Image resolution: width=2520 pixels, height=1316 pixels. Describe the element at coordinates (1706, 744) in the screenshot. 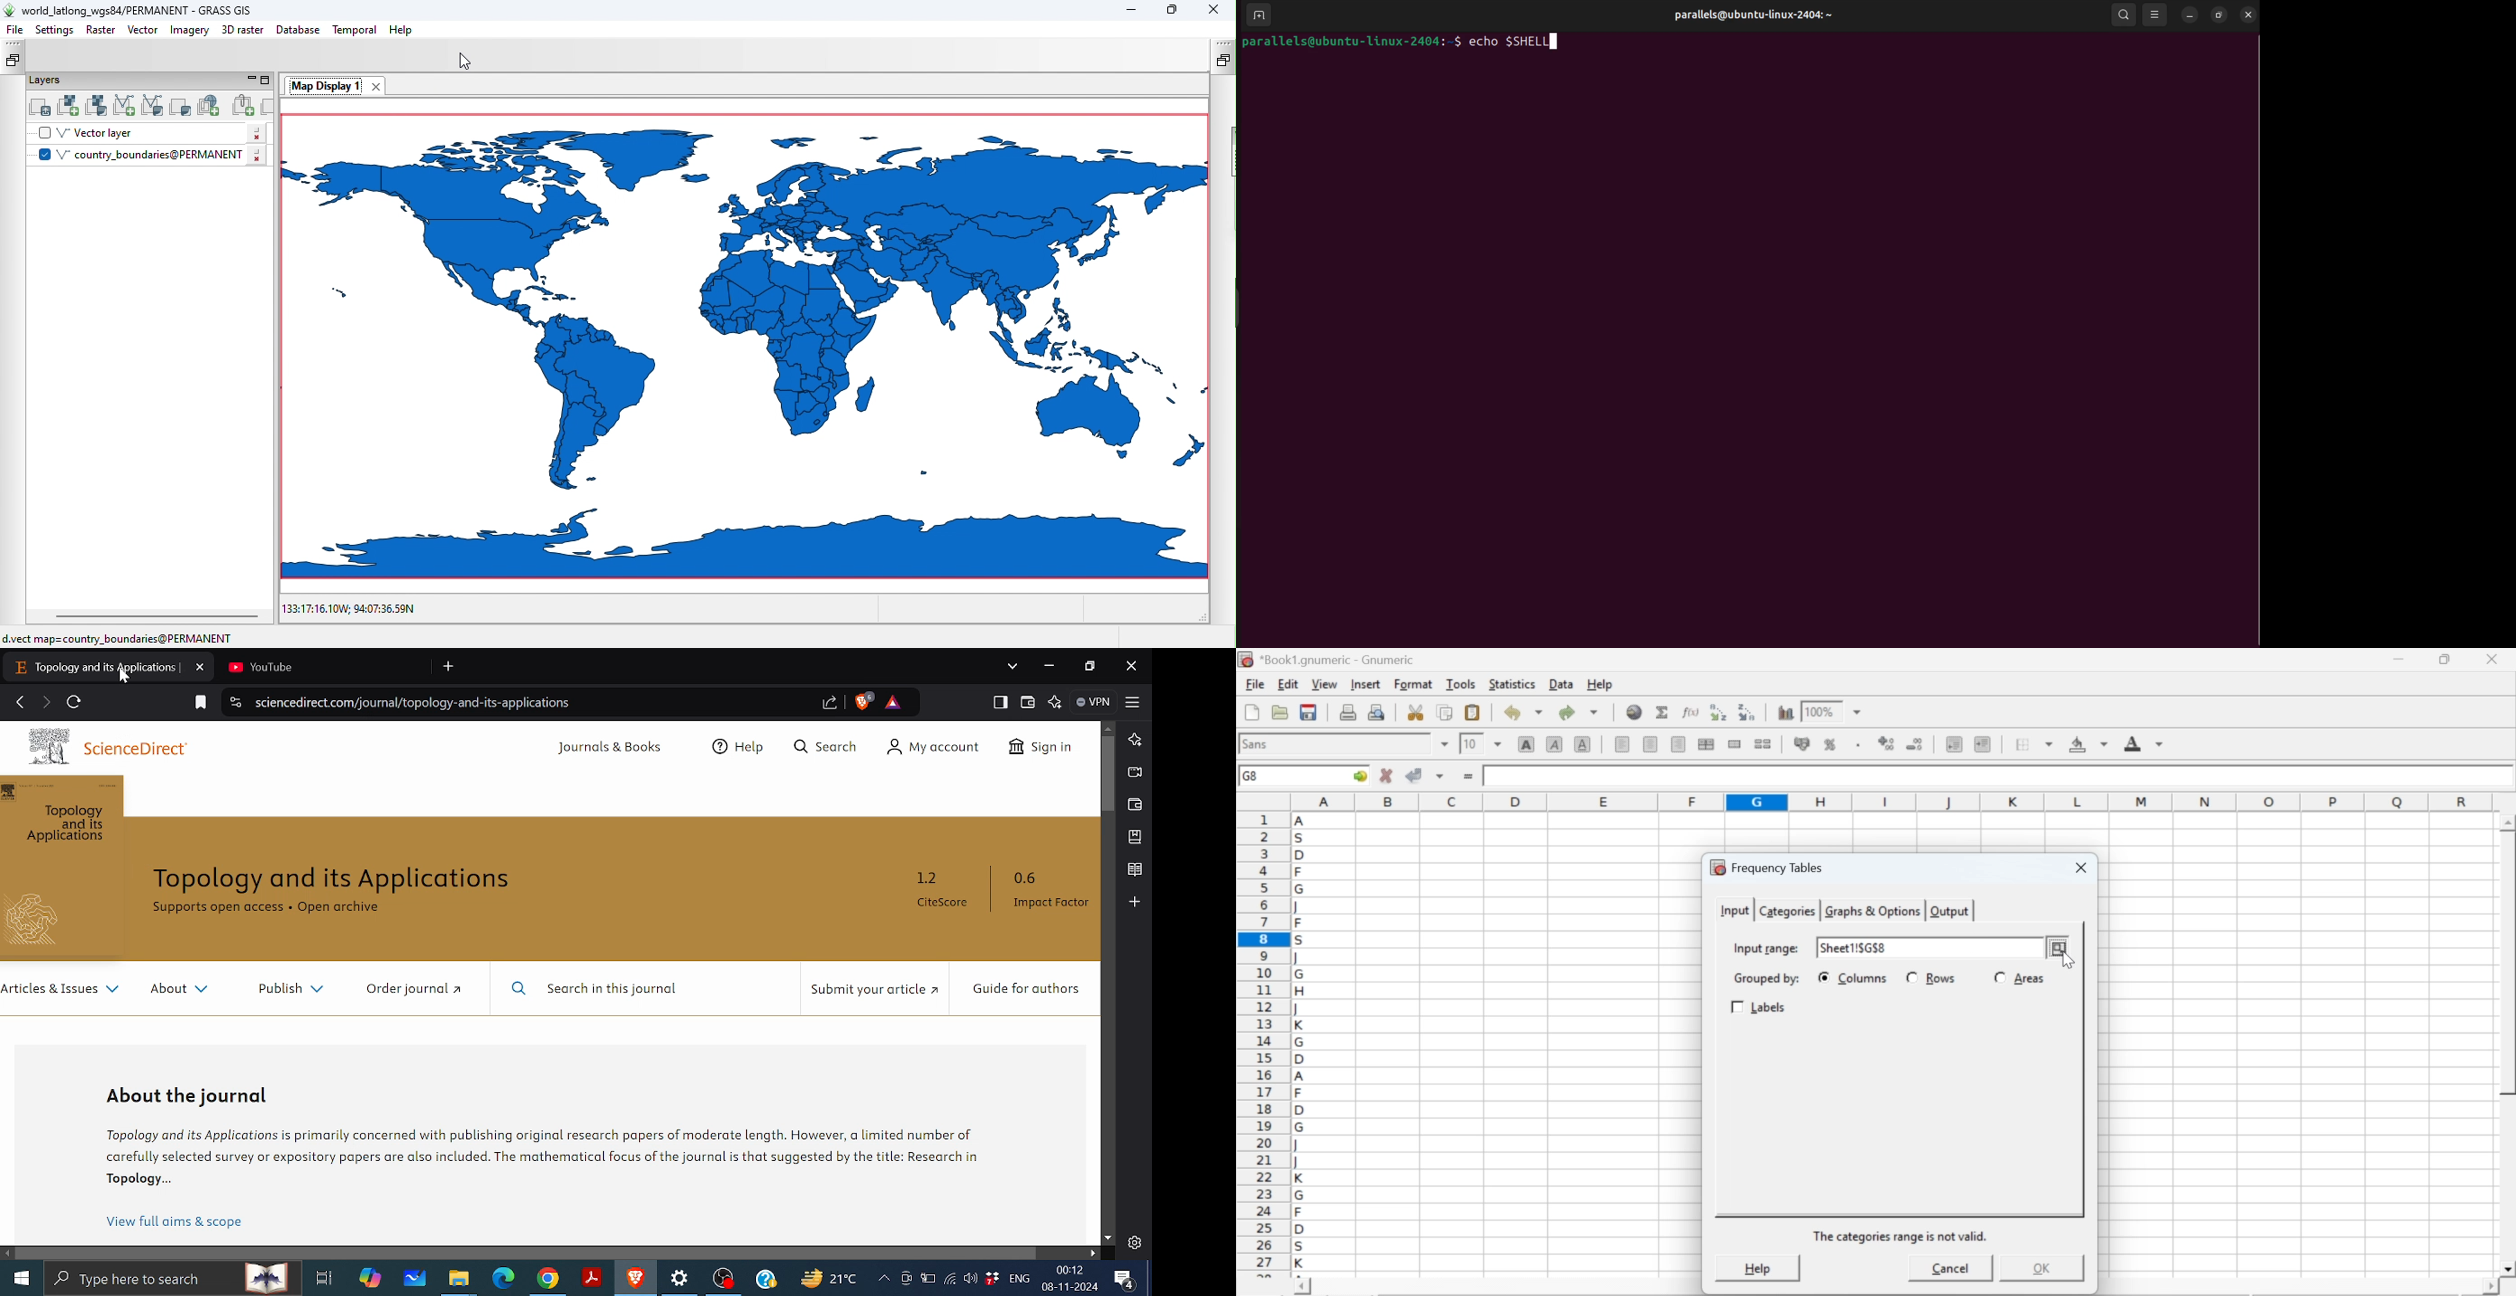

I see `center horizontally` at that location.